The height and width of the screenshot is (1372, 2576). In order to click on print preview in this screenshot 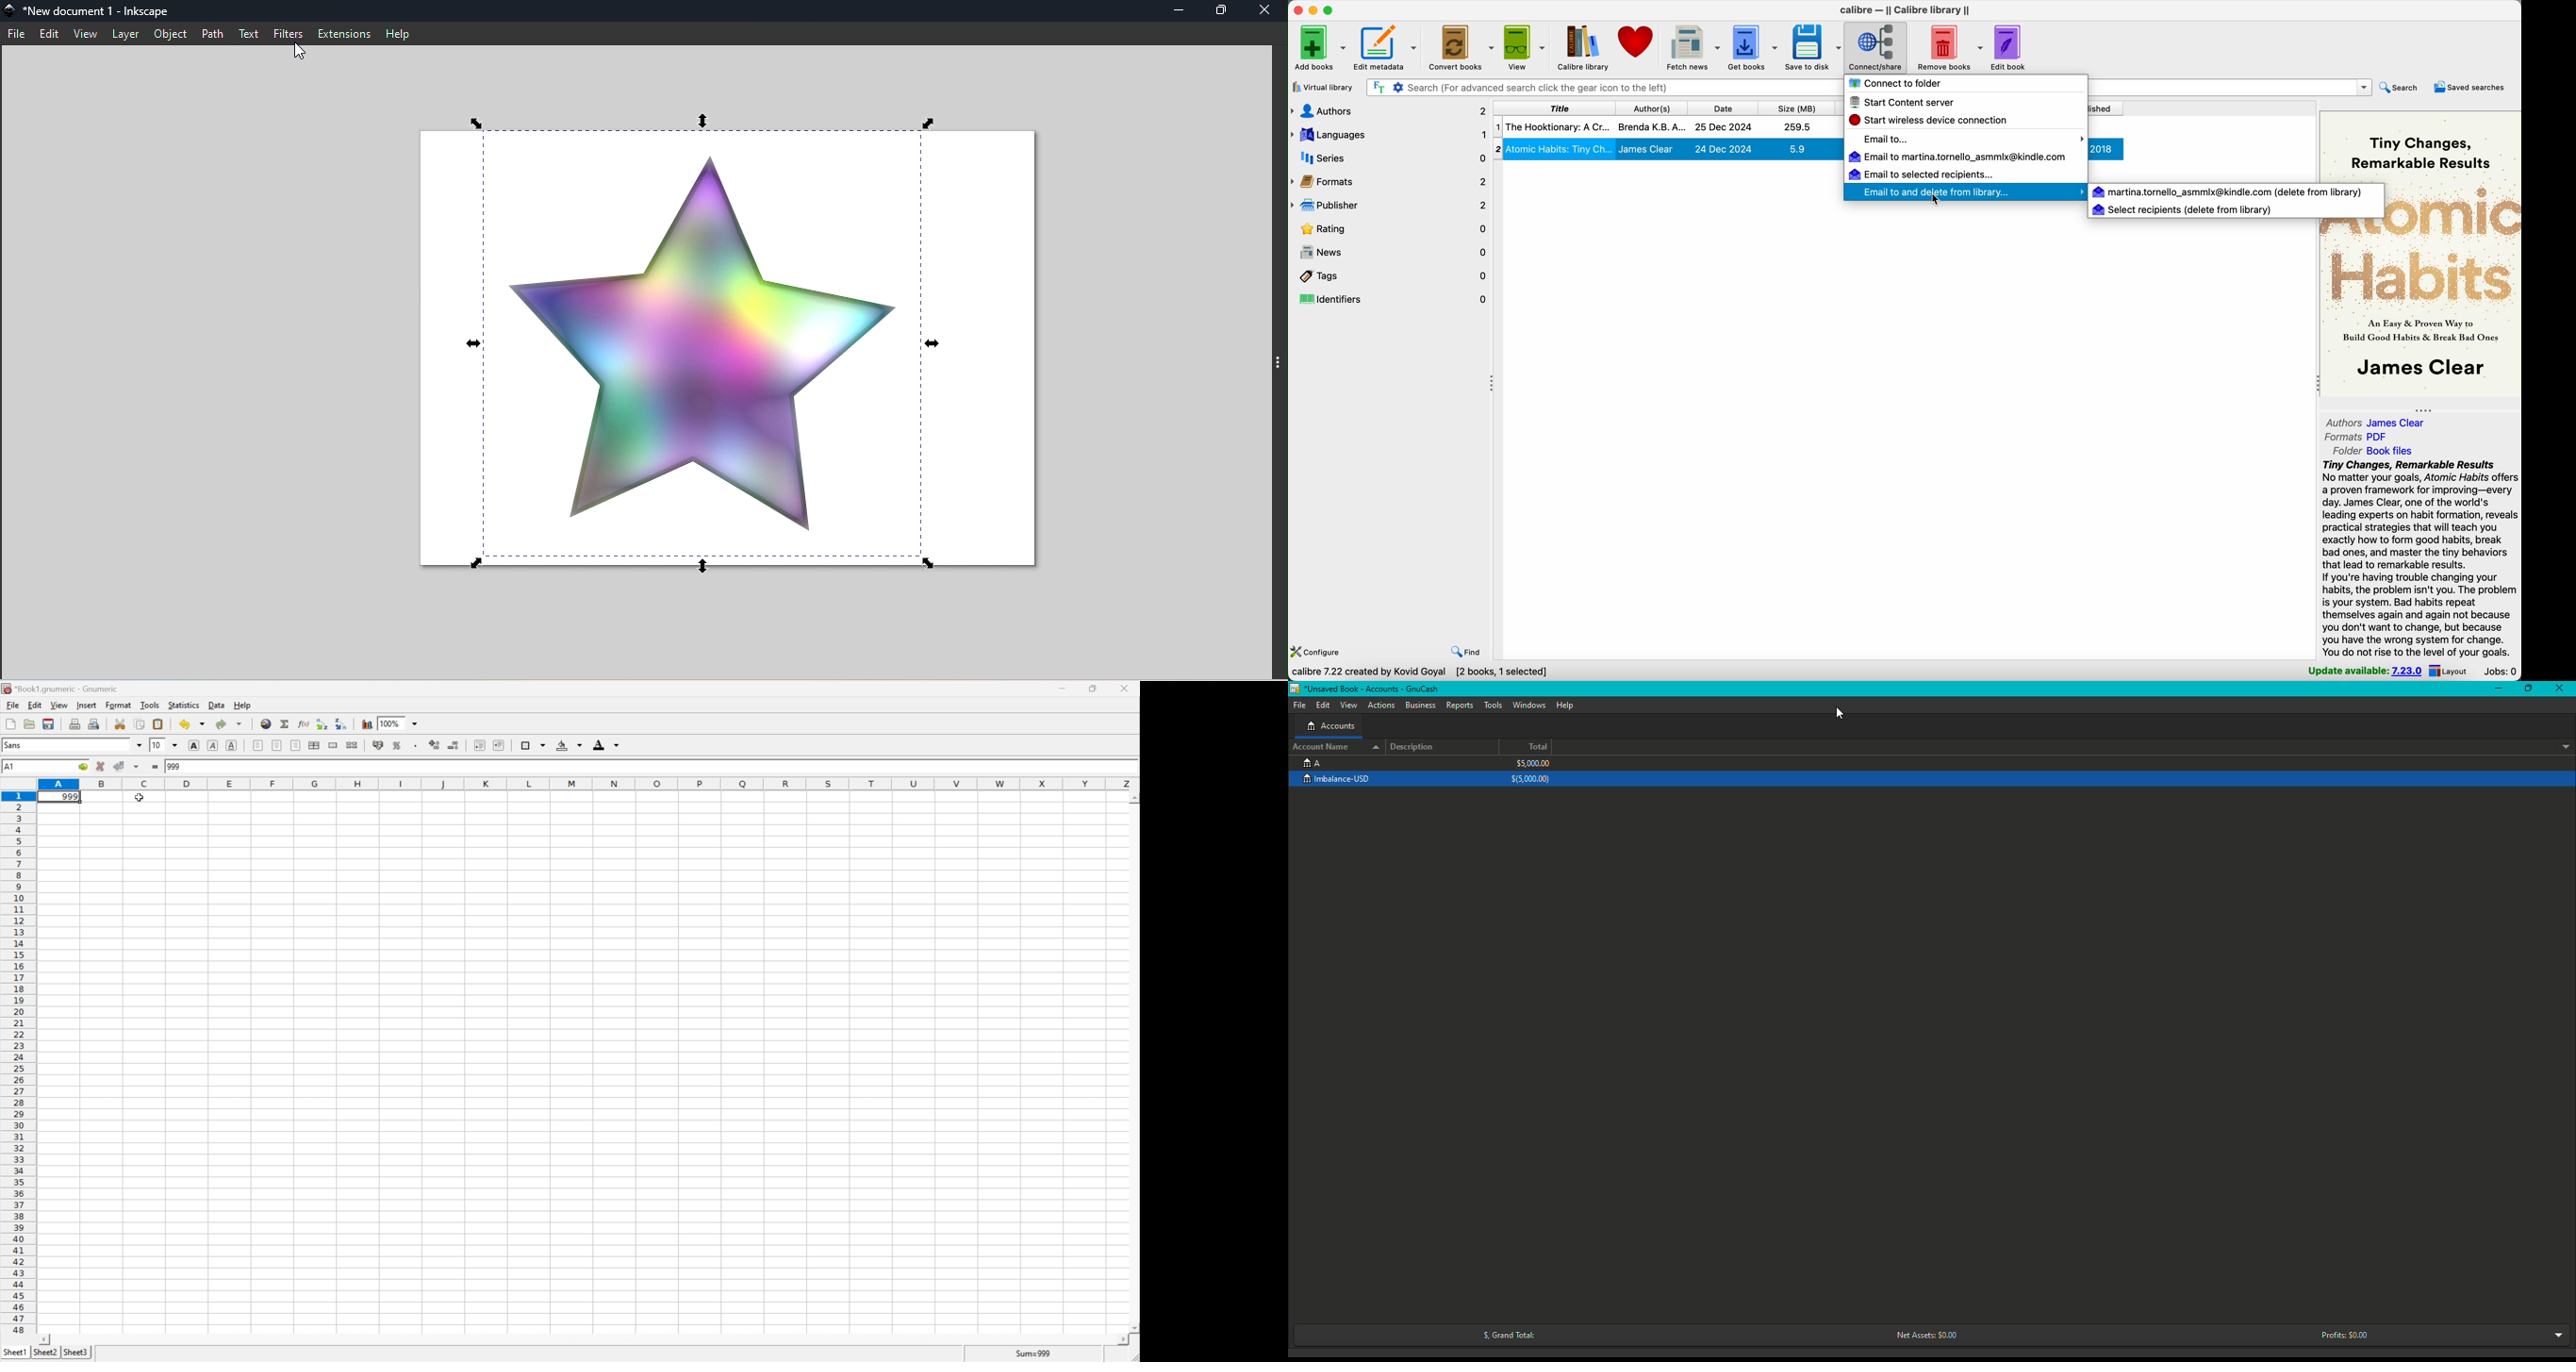, I will do `click(96, 724)`.